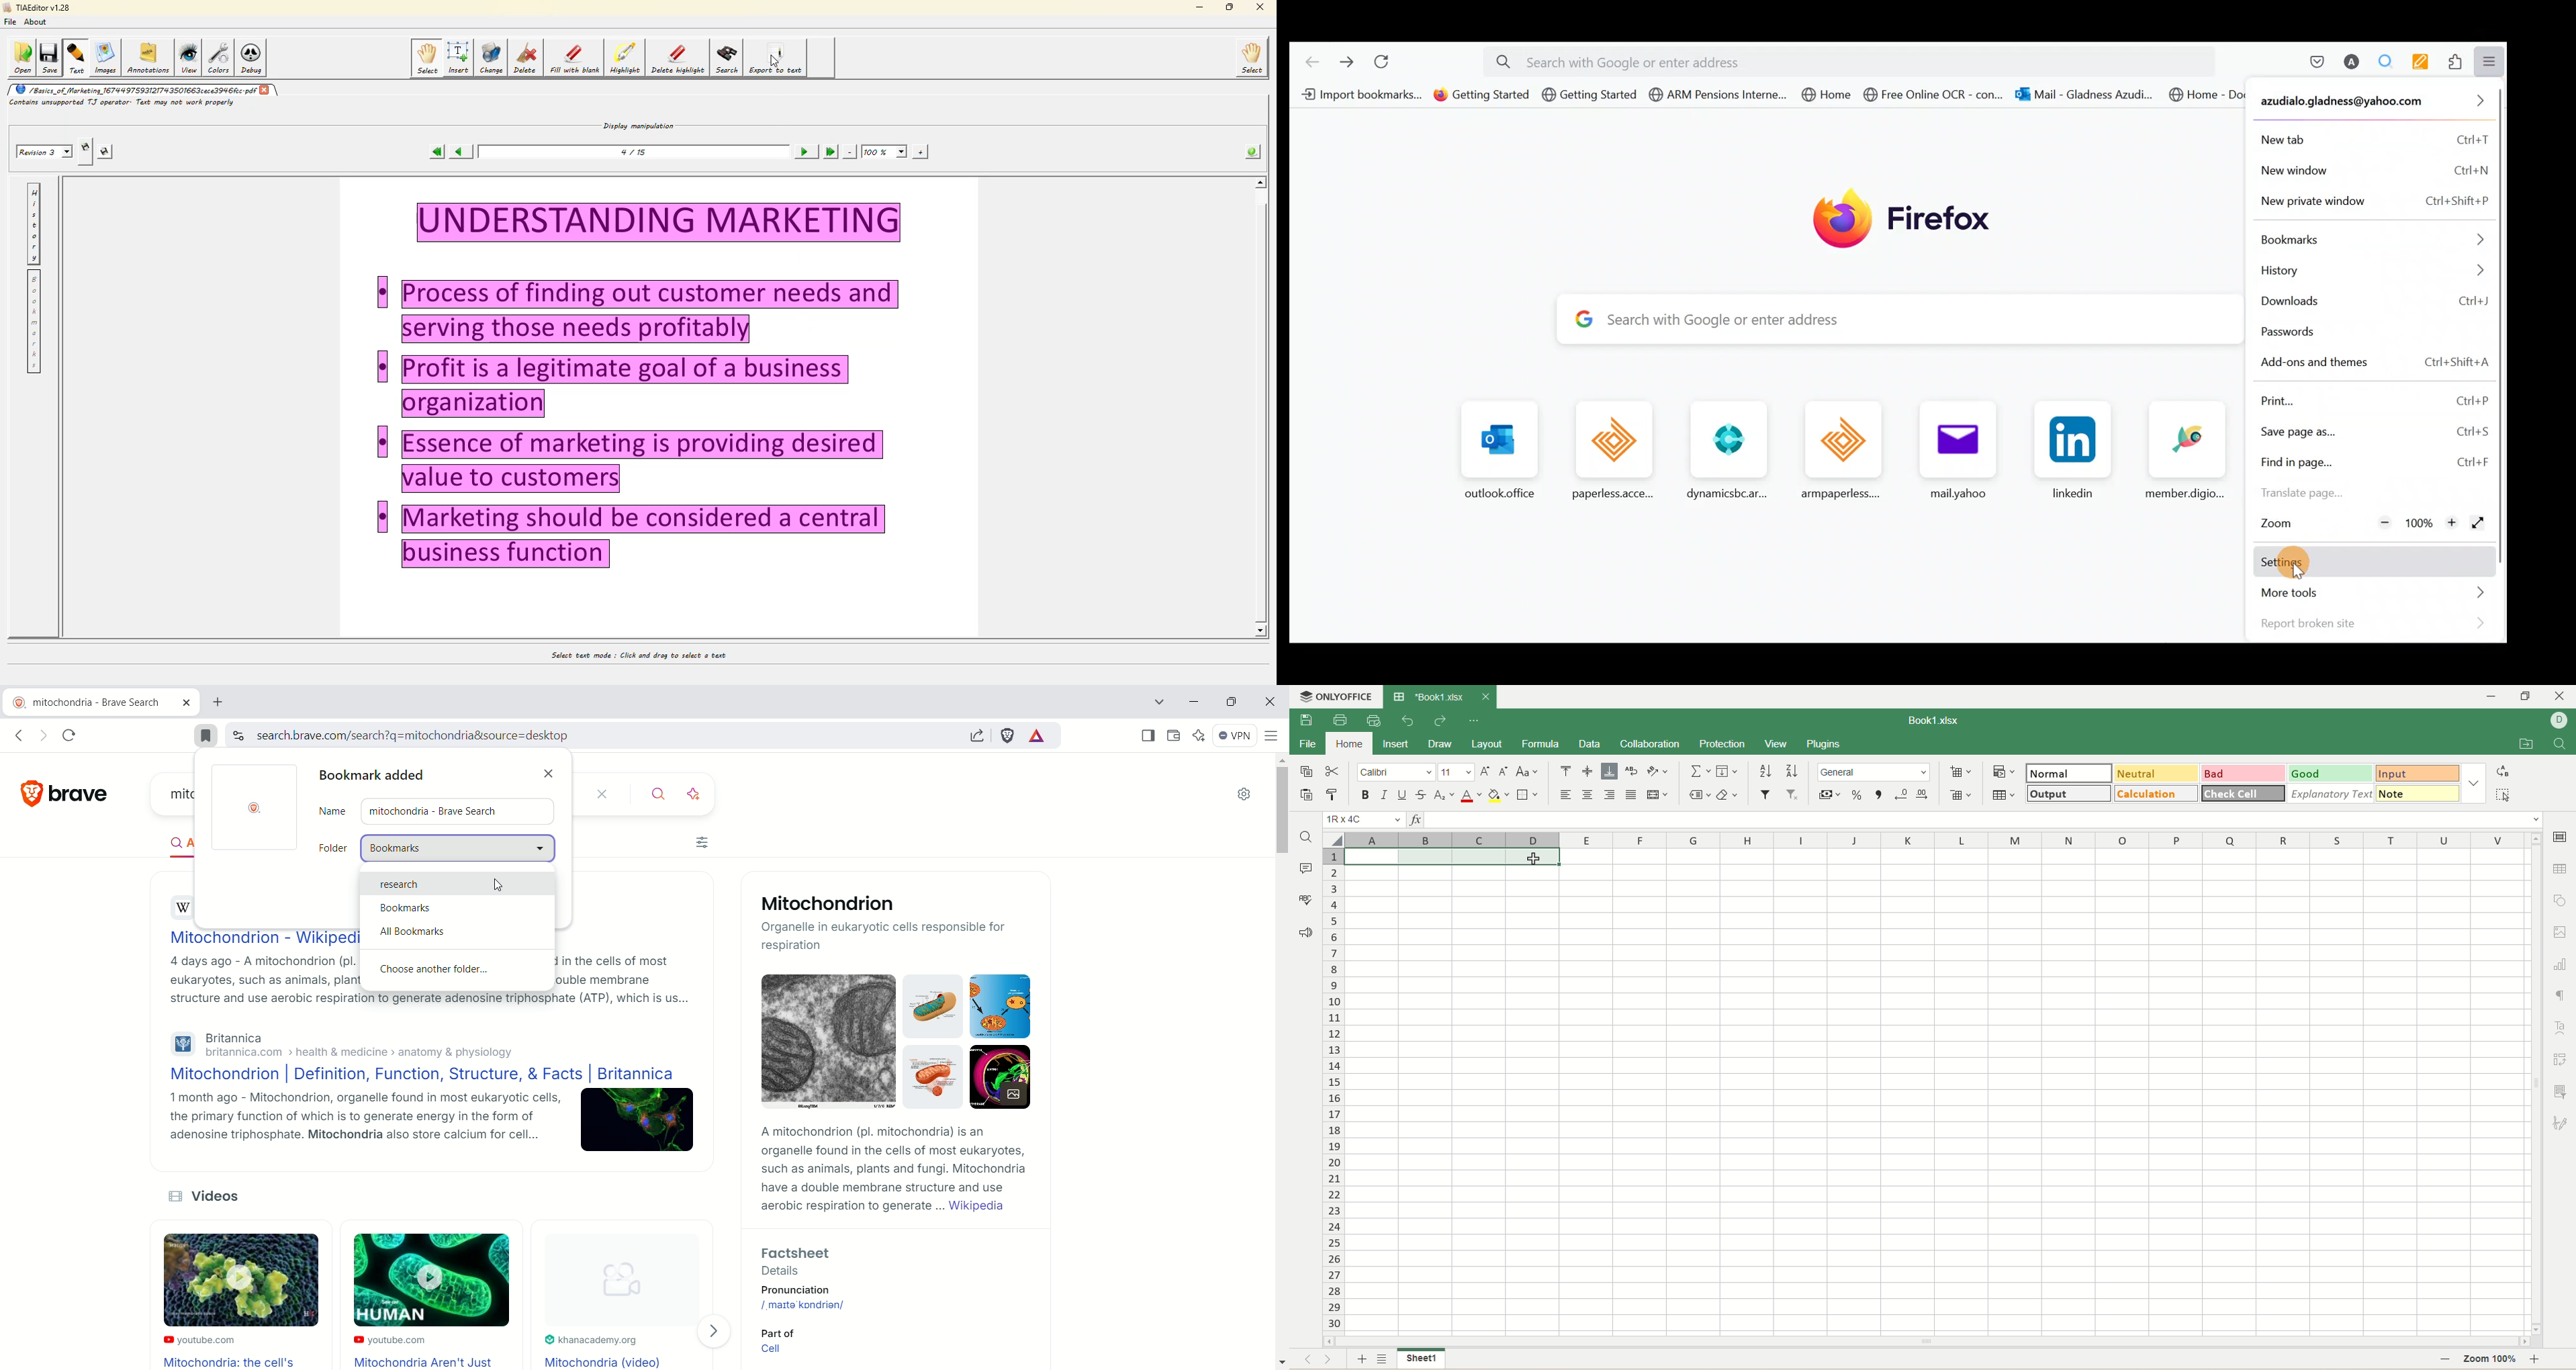 The width and height of the screenshot is (2576, 1372). I want to click on Scroll bar, so click(2498, 366).